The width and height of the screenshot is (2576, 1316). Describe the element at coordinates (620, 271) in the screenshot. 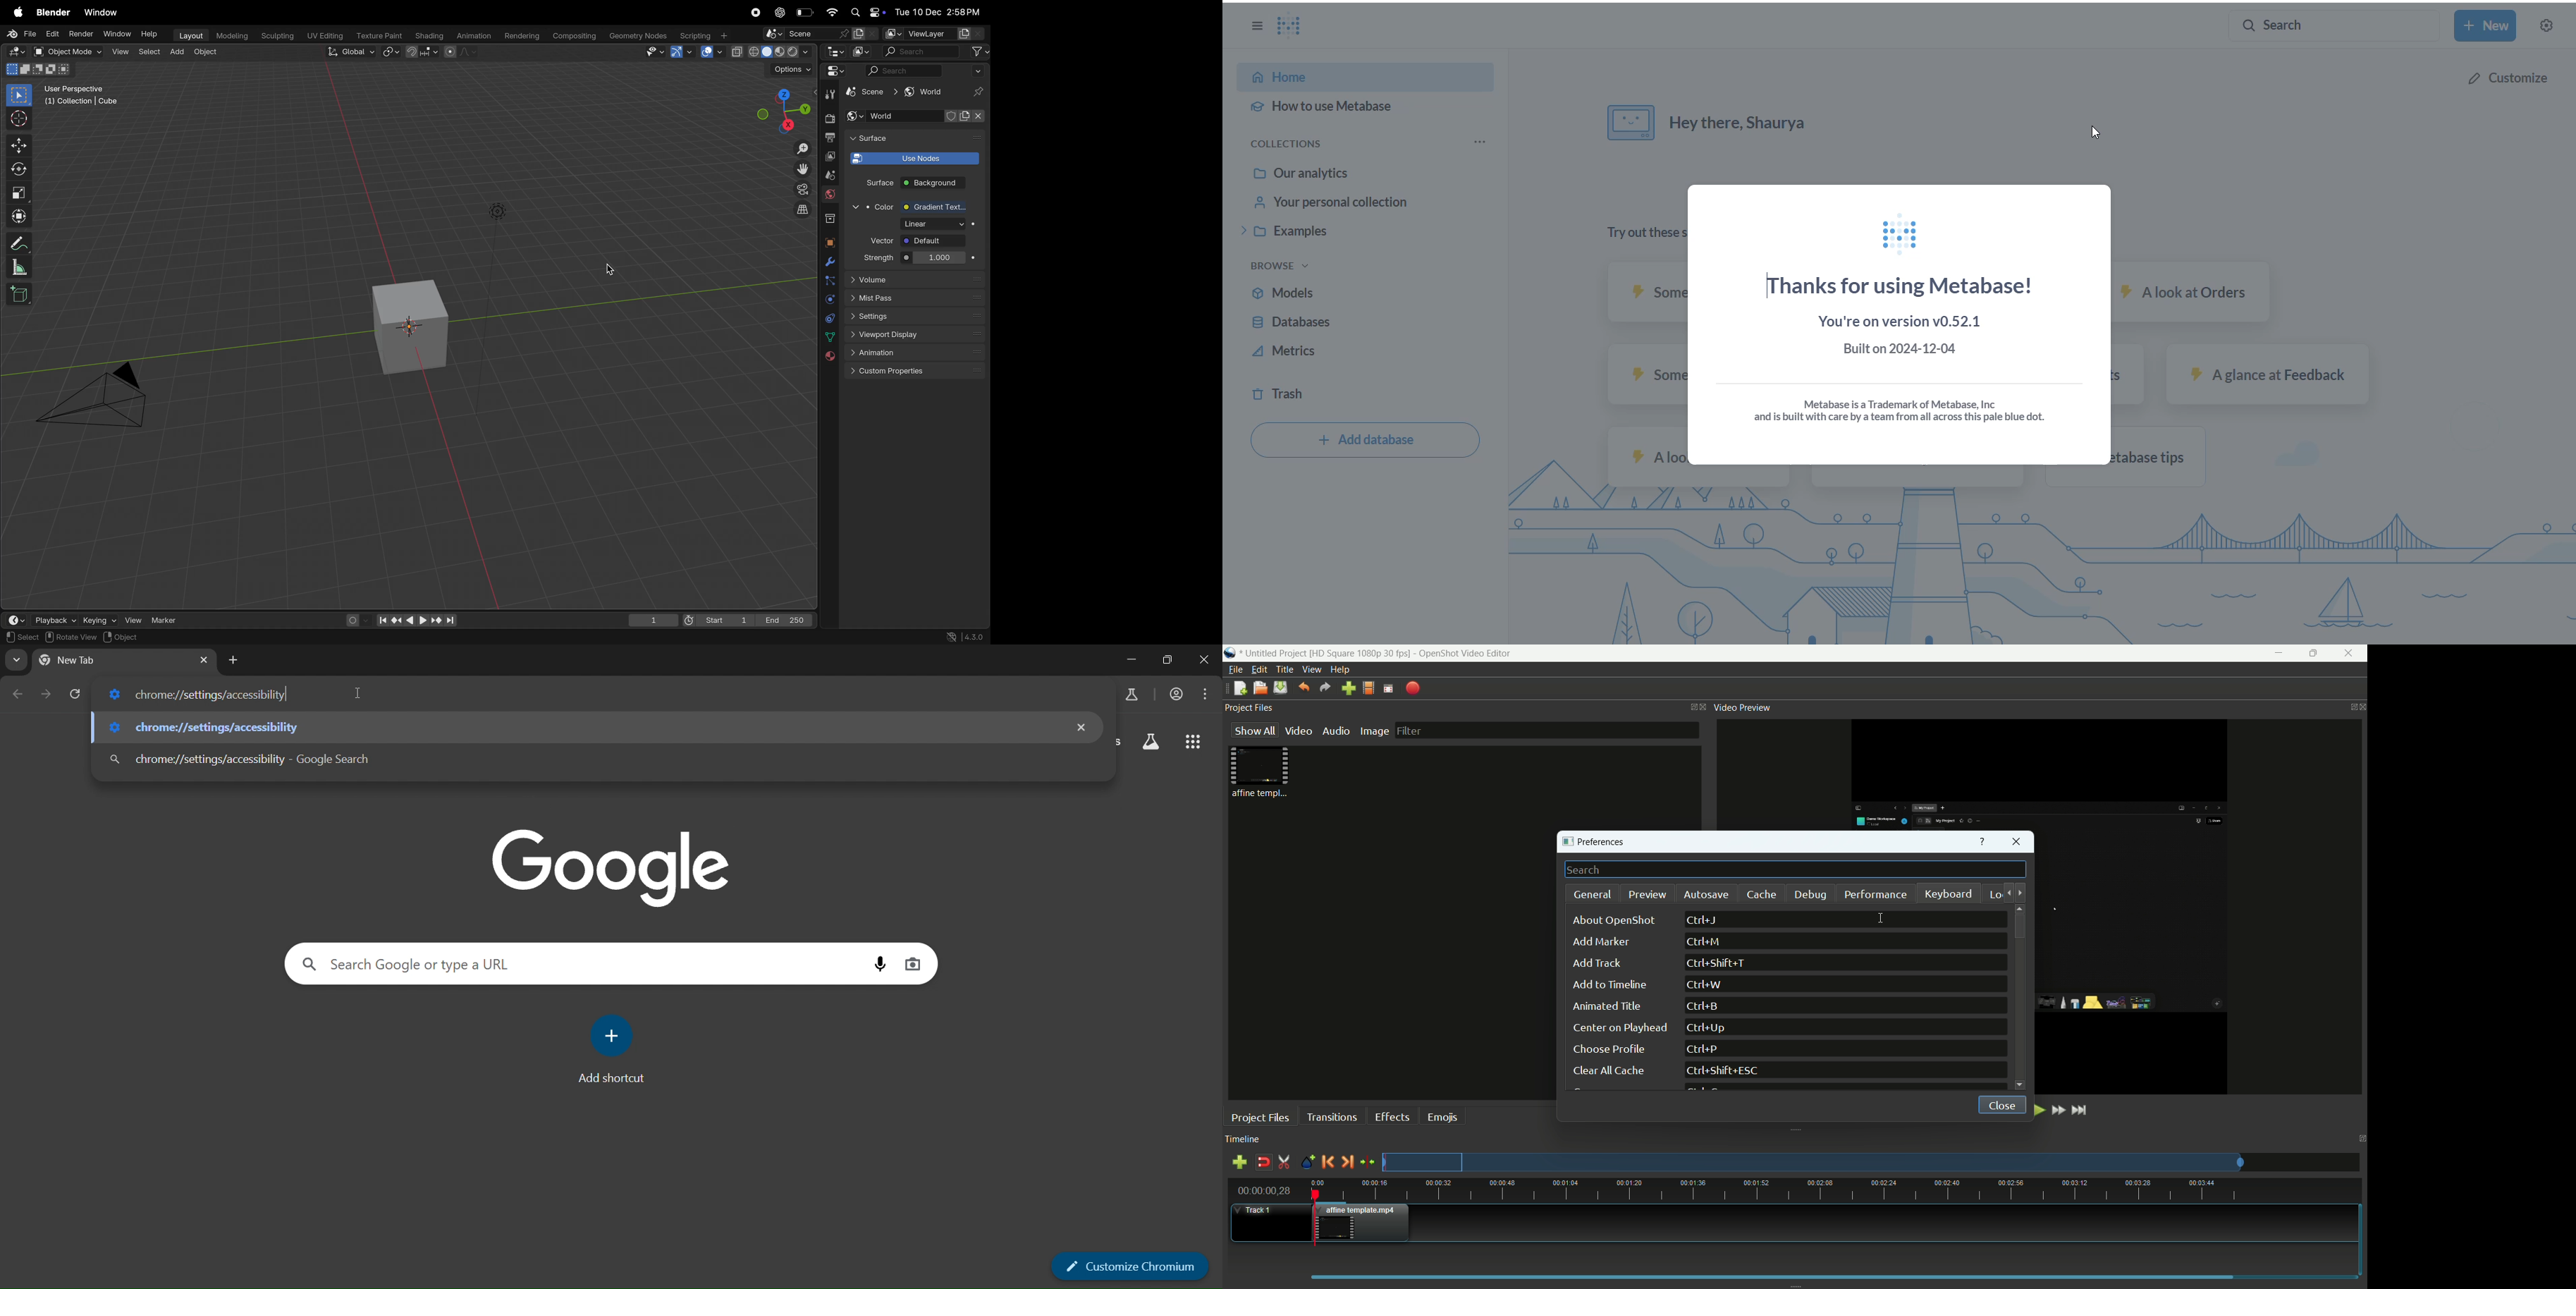

I see `color` at that location.